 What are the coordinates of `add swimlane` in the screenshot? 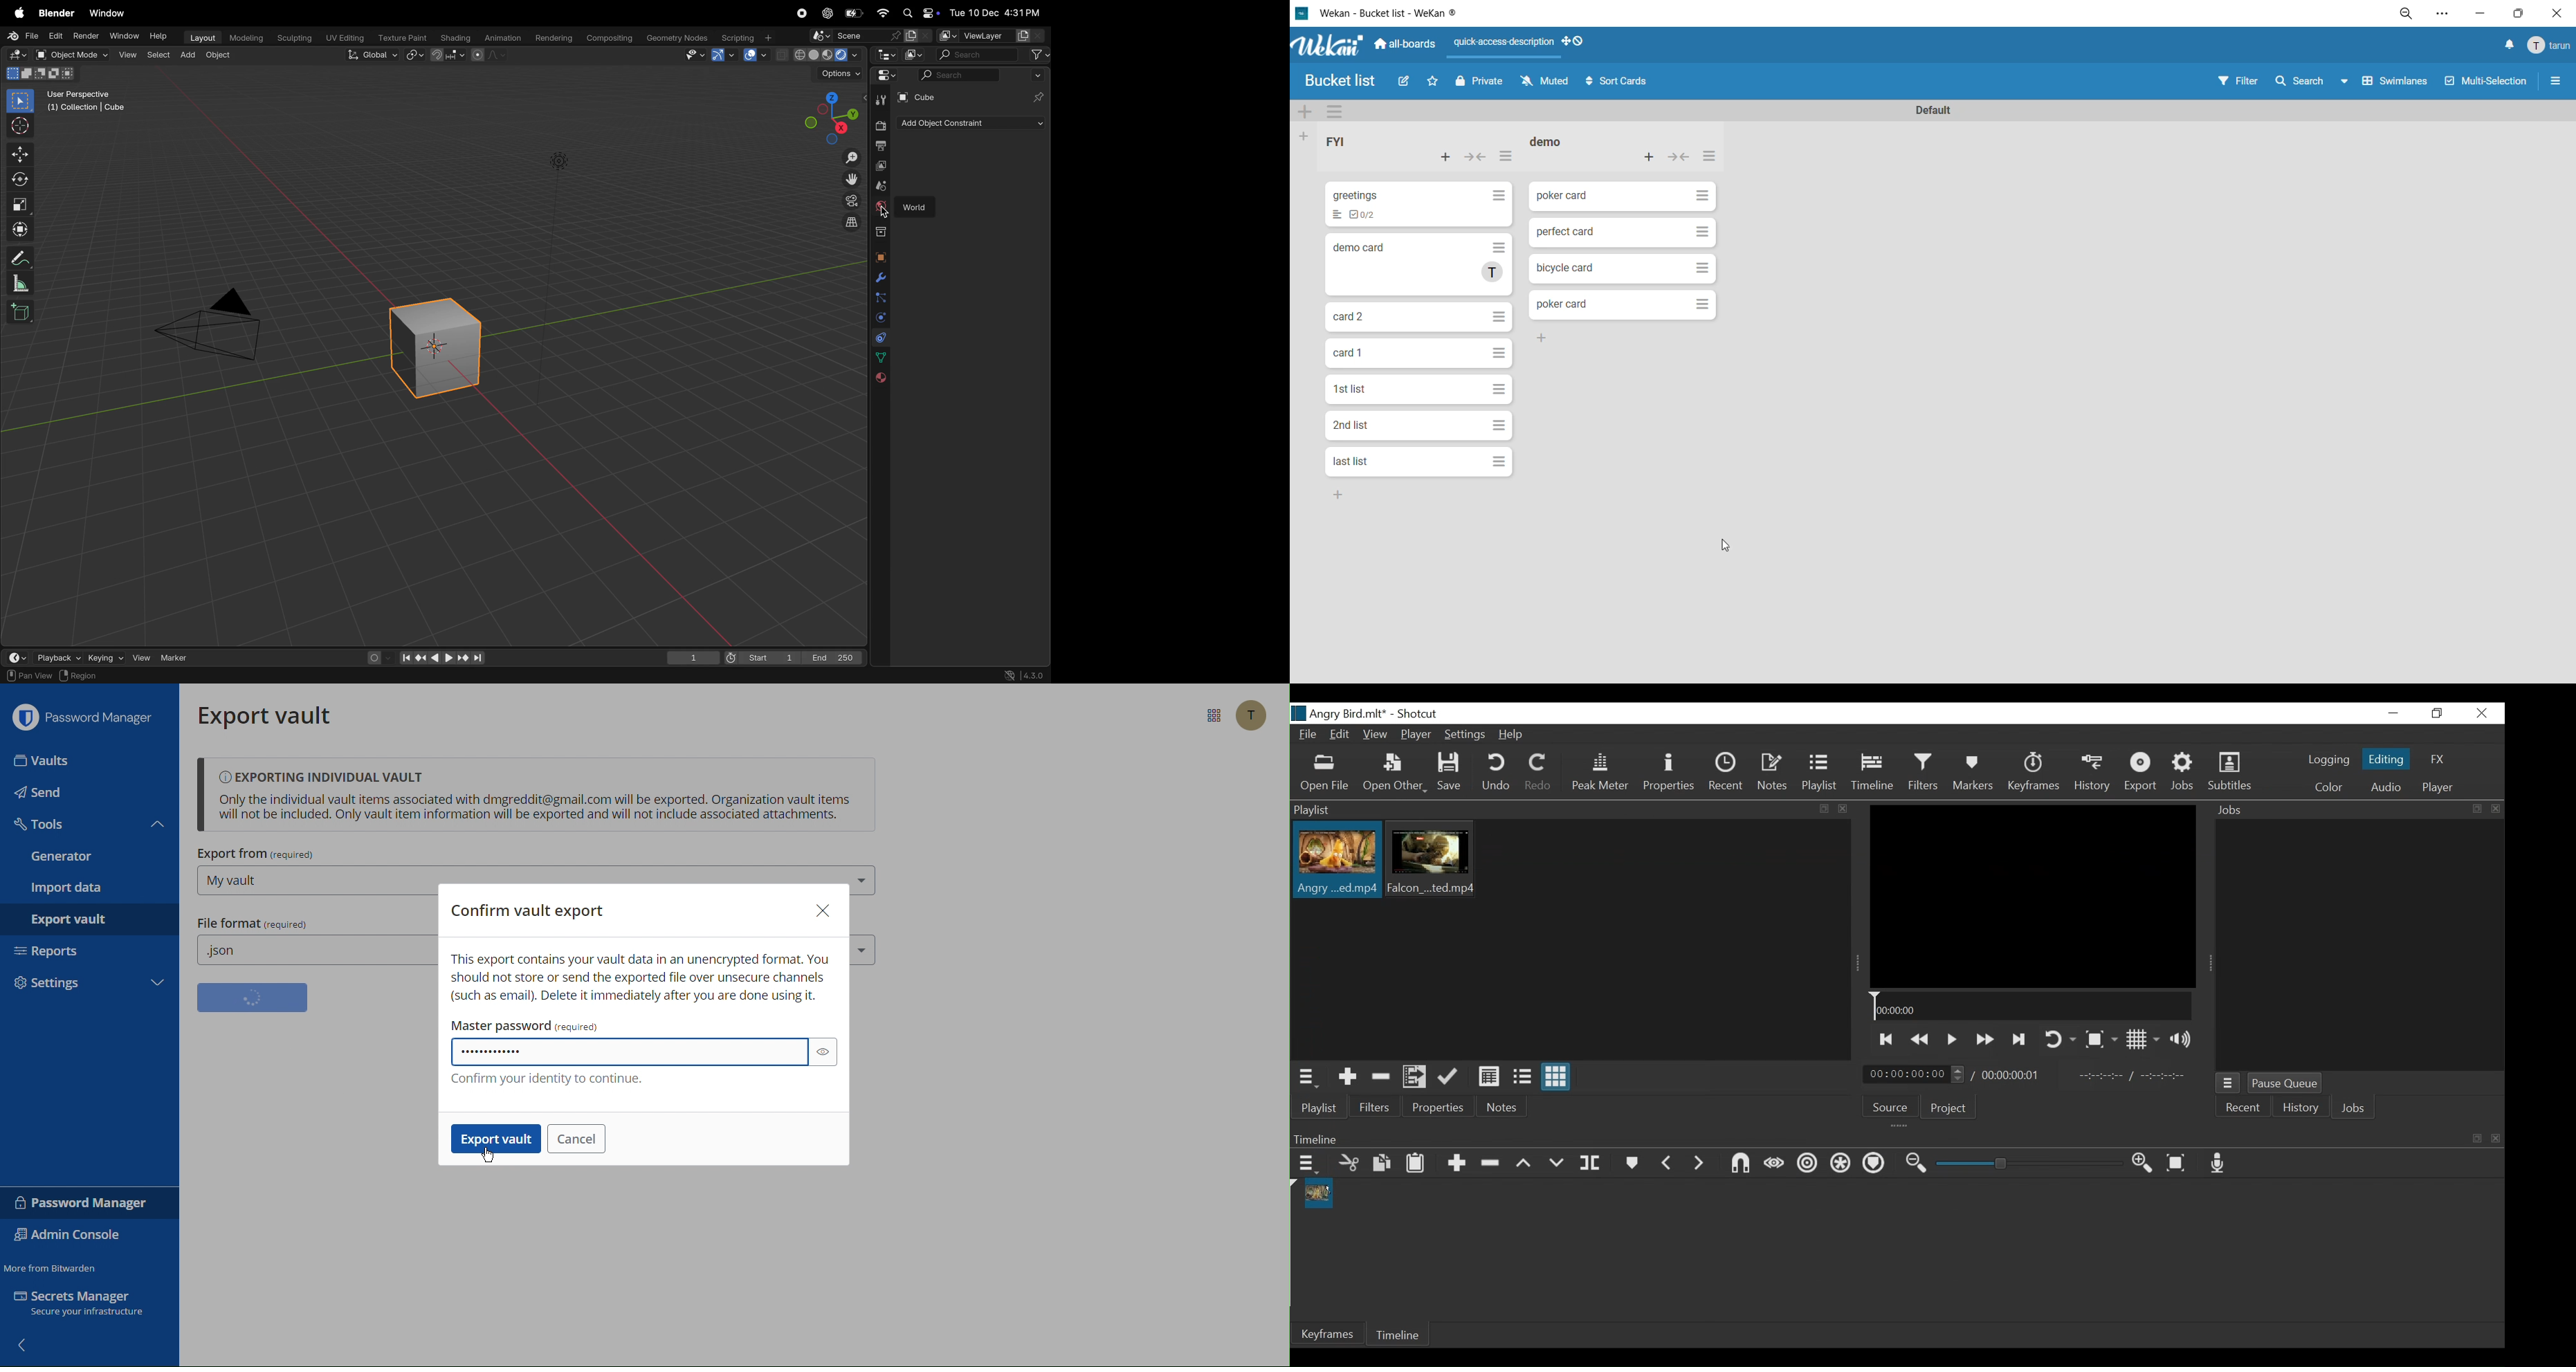 It's located at (1306, 114).